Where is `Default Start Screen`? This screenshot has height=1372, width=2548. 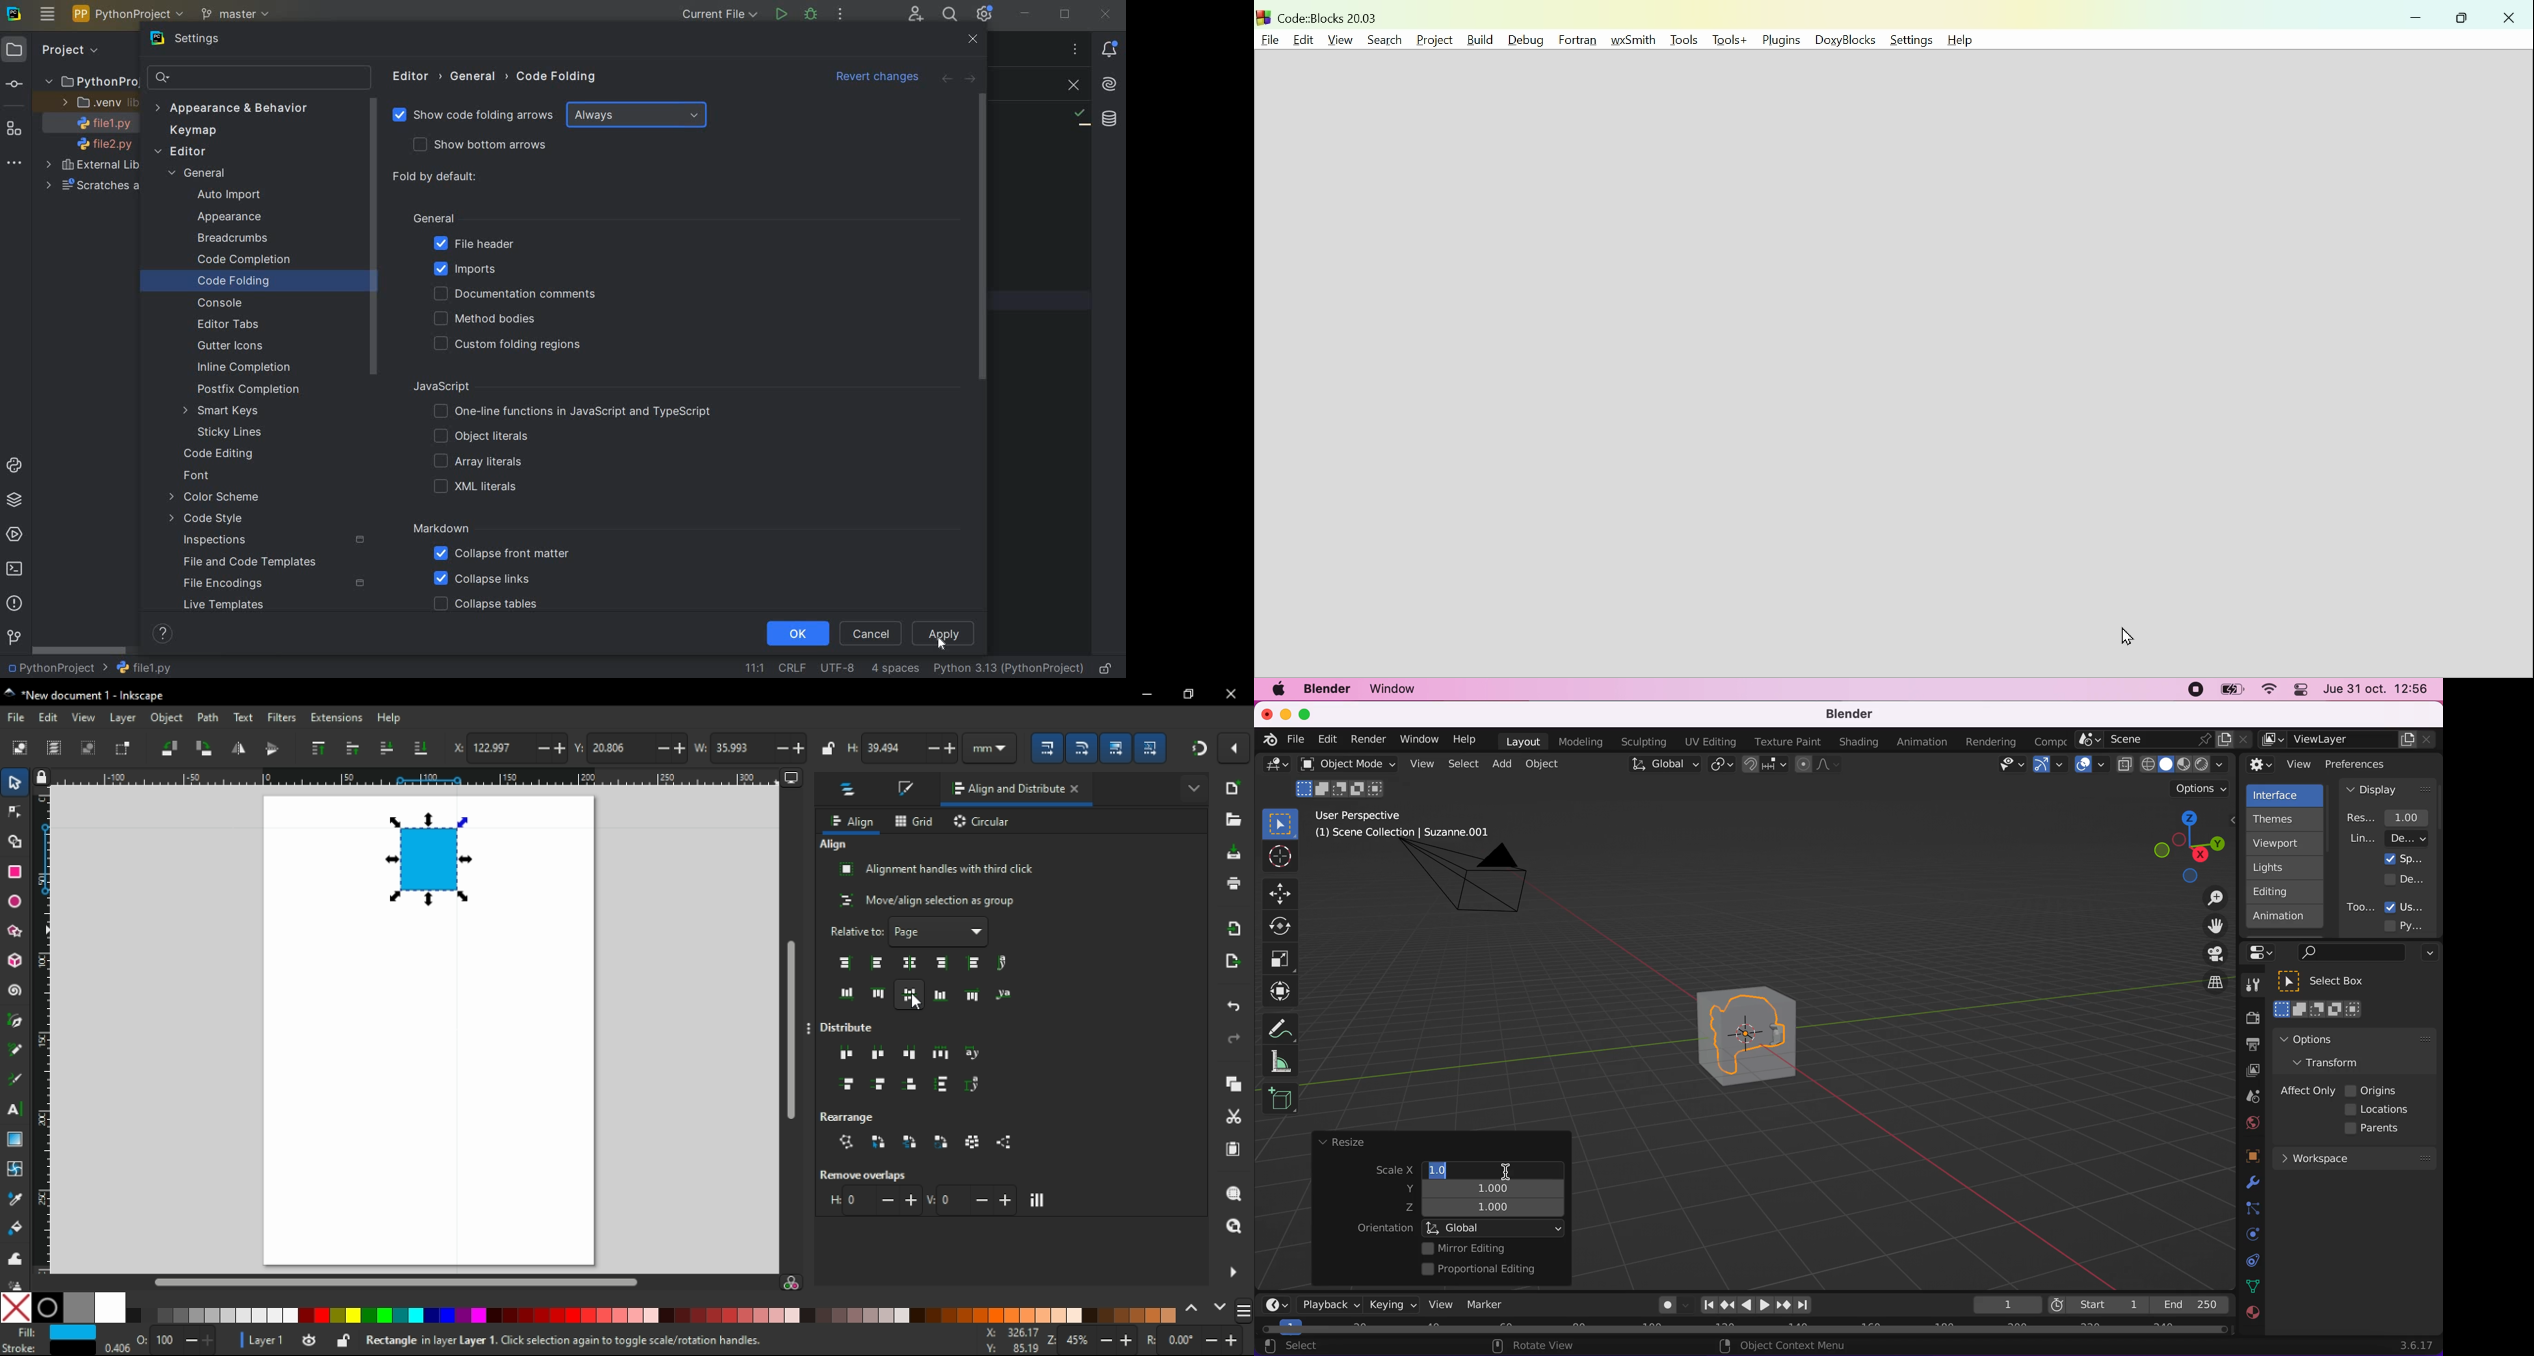
Default Start Screen is located at coordinates (1891, 367).